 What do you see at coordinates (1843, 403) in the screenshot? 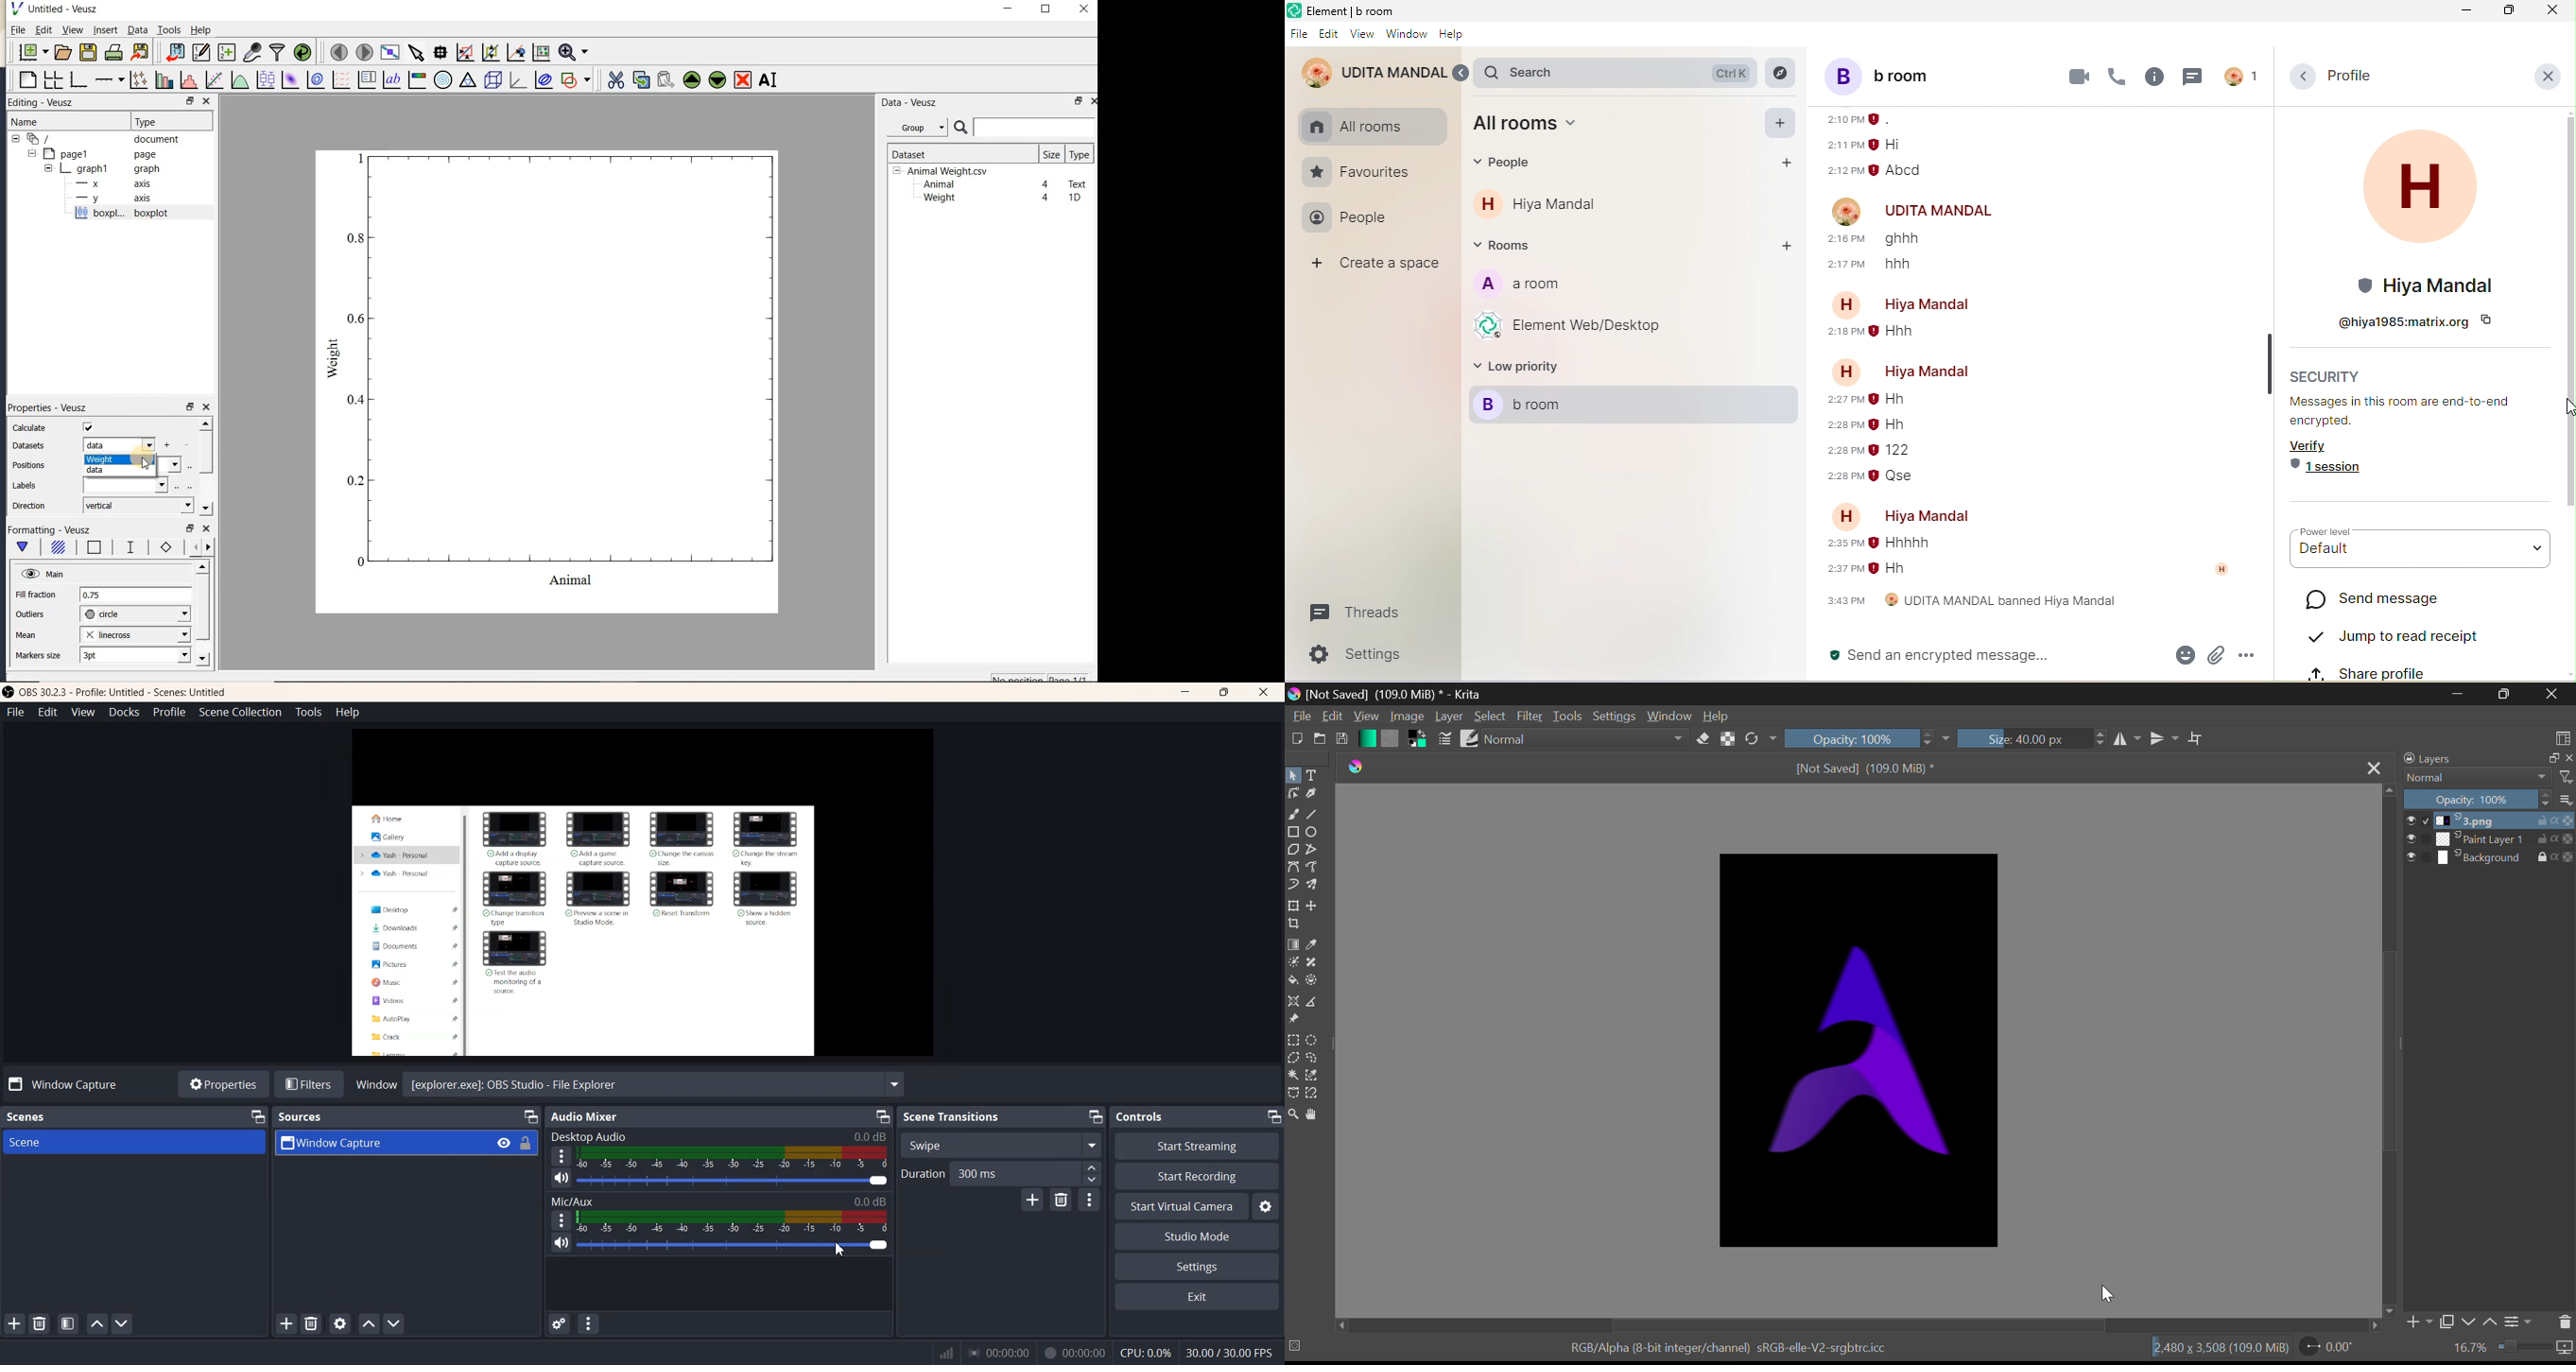
I see `sending message time` at bounding box center [1843, 403].